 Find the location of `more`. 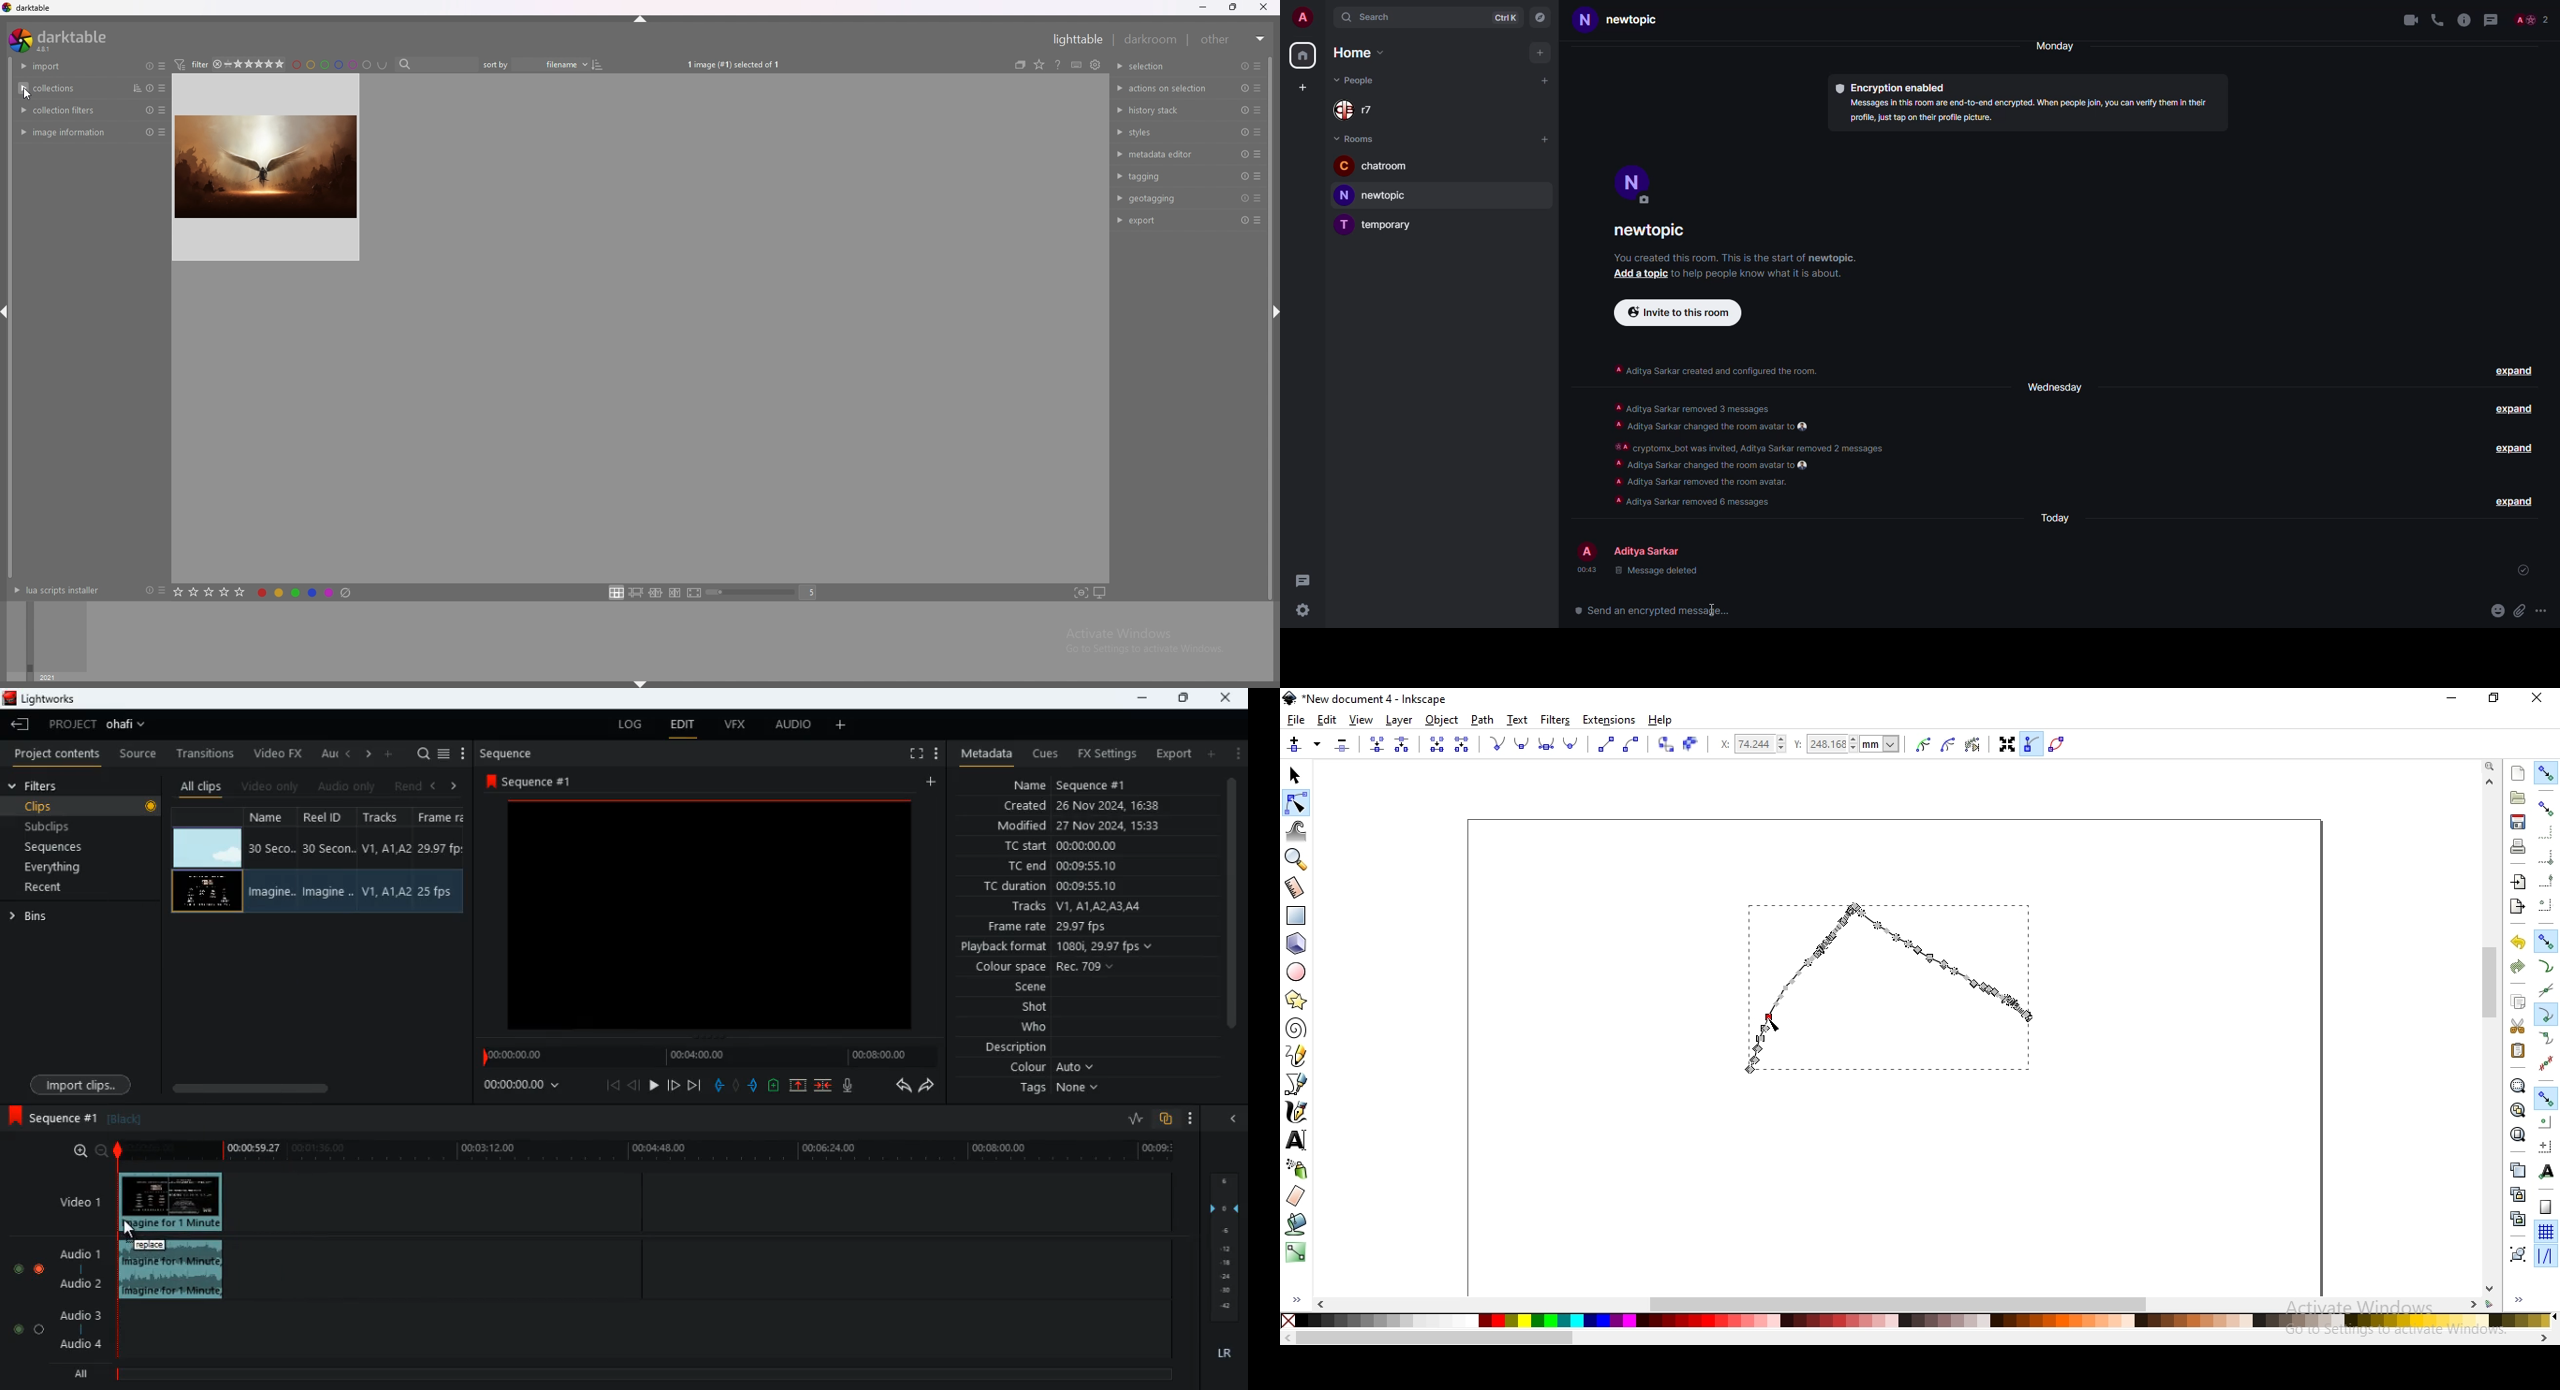

more is located at coordinates (463, 753).